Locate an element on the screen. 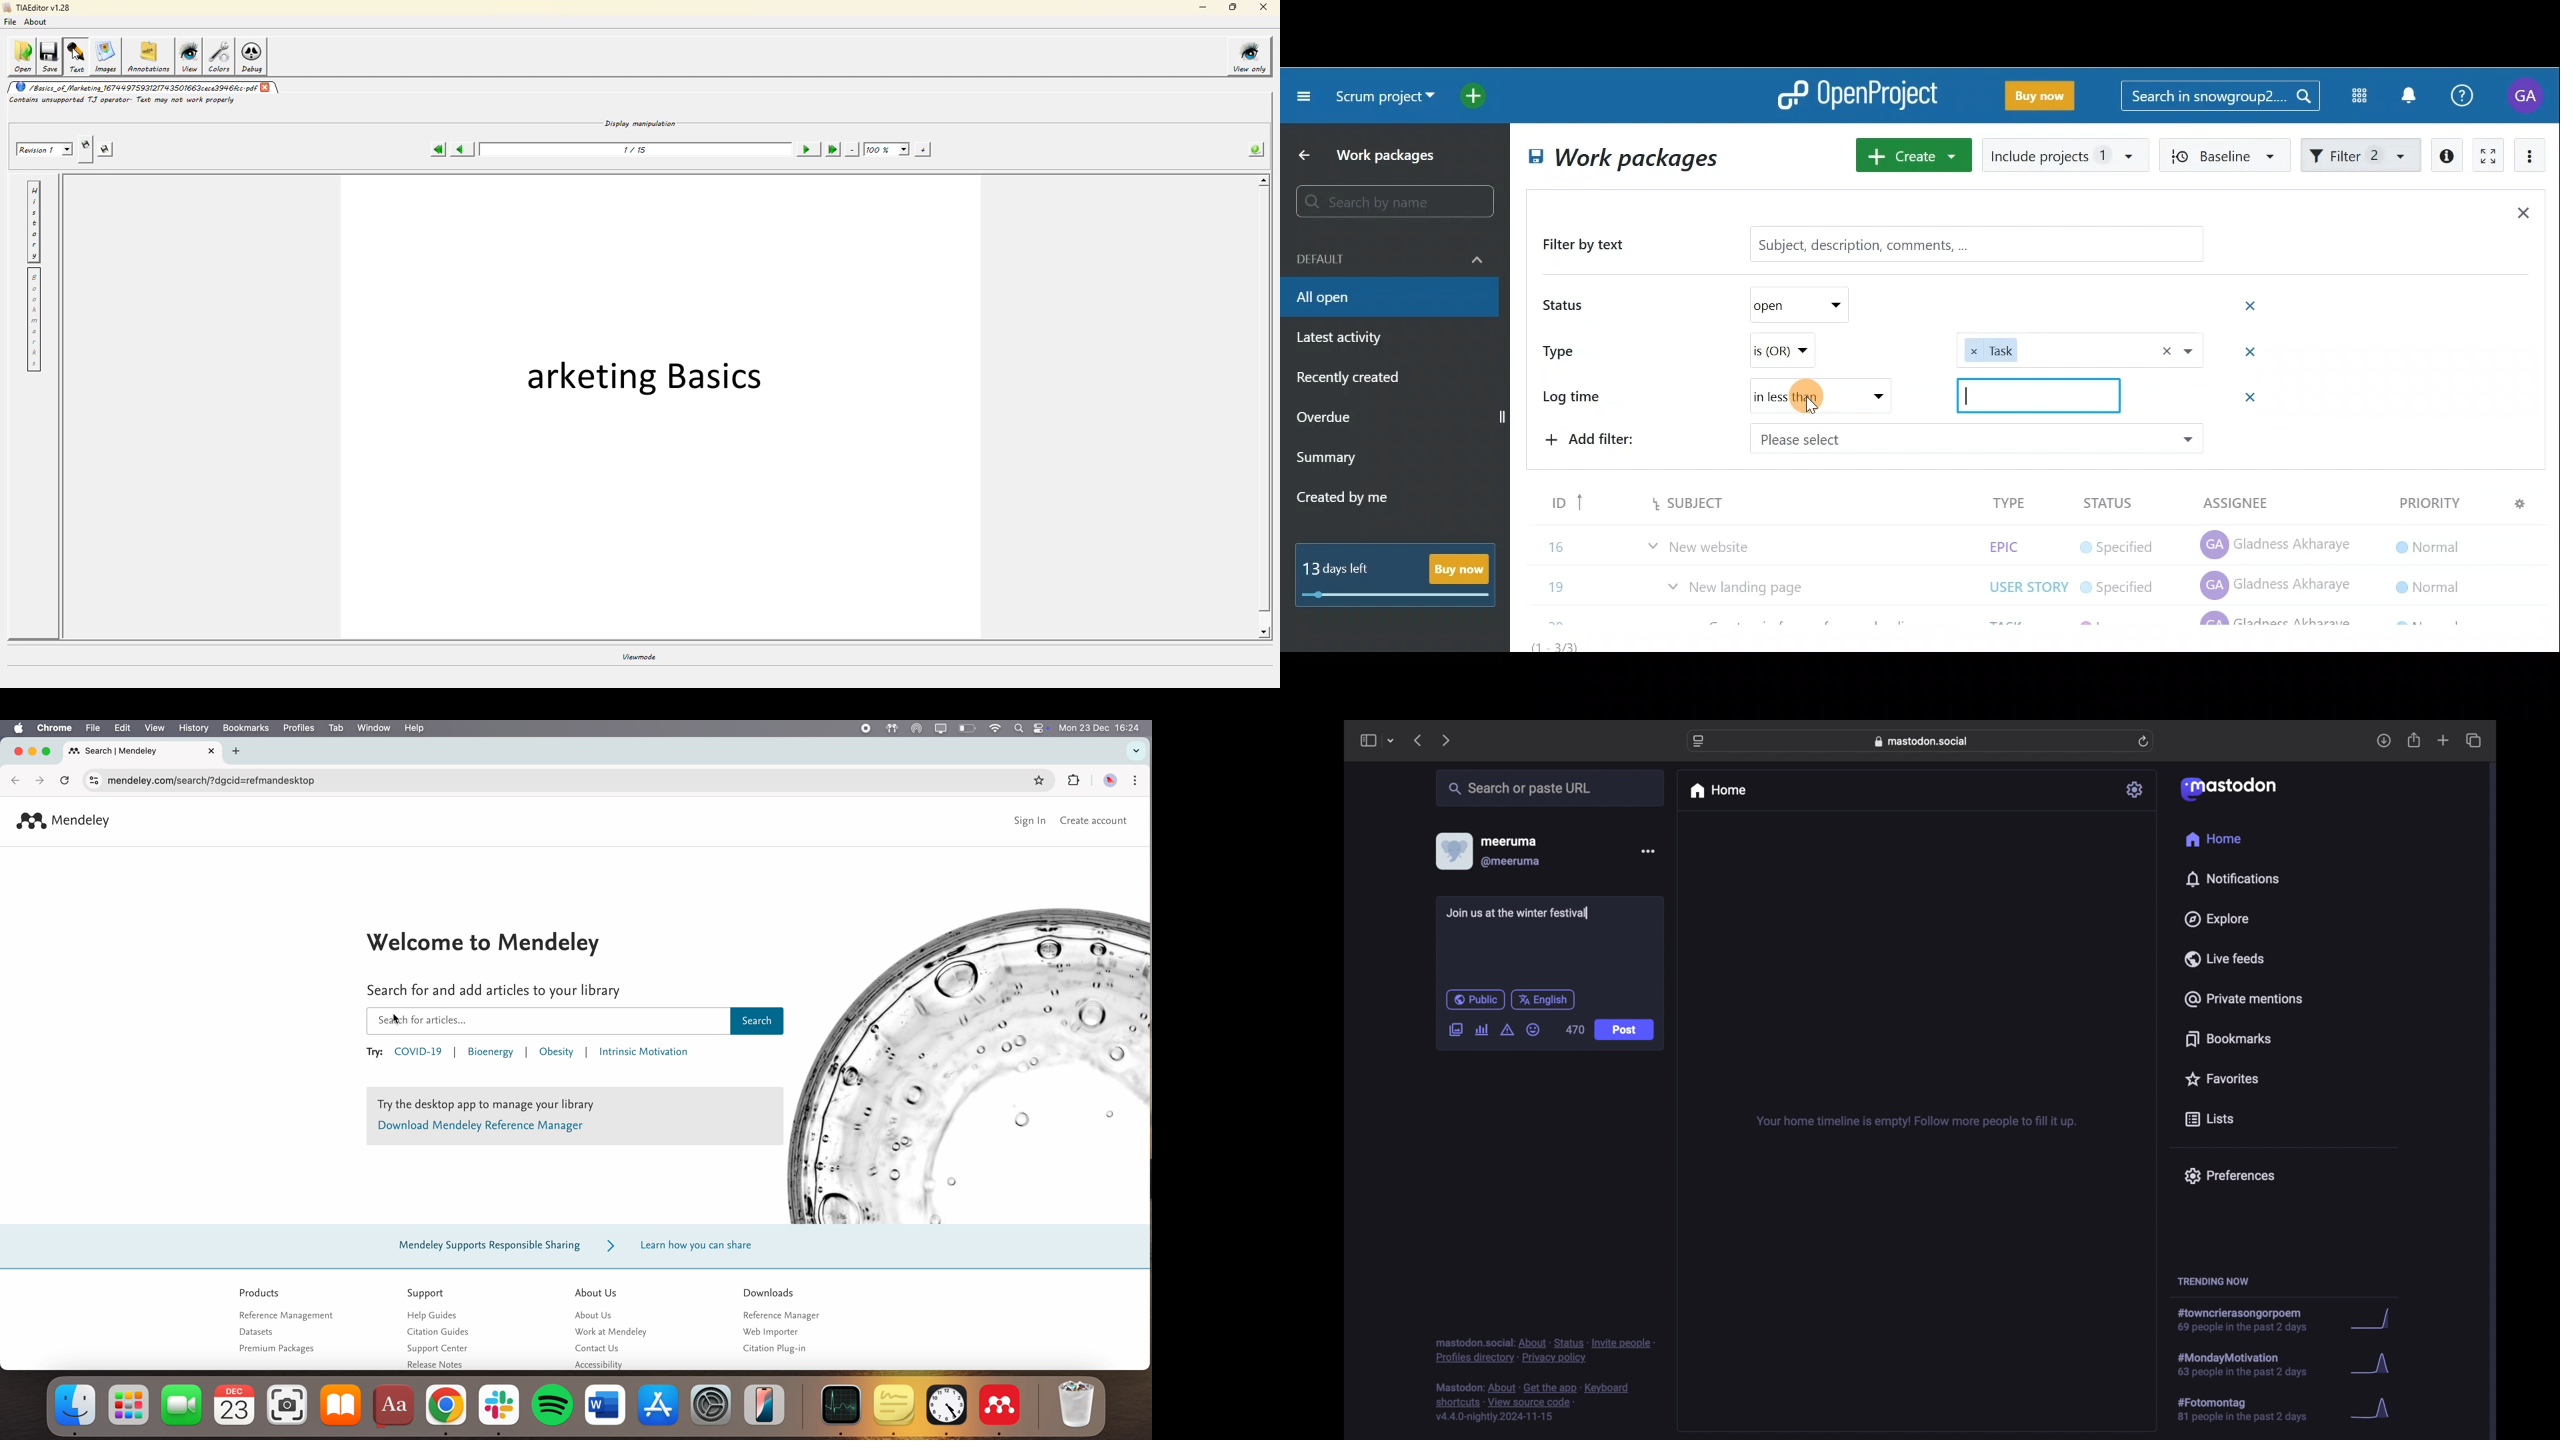  Status is located at coordinates (1566, 307).